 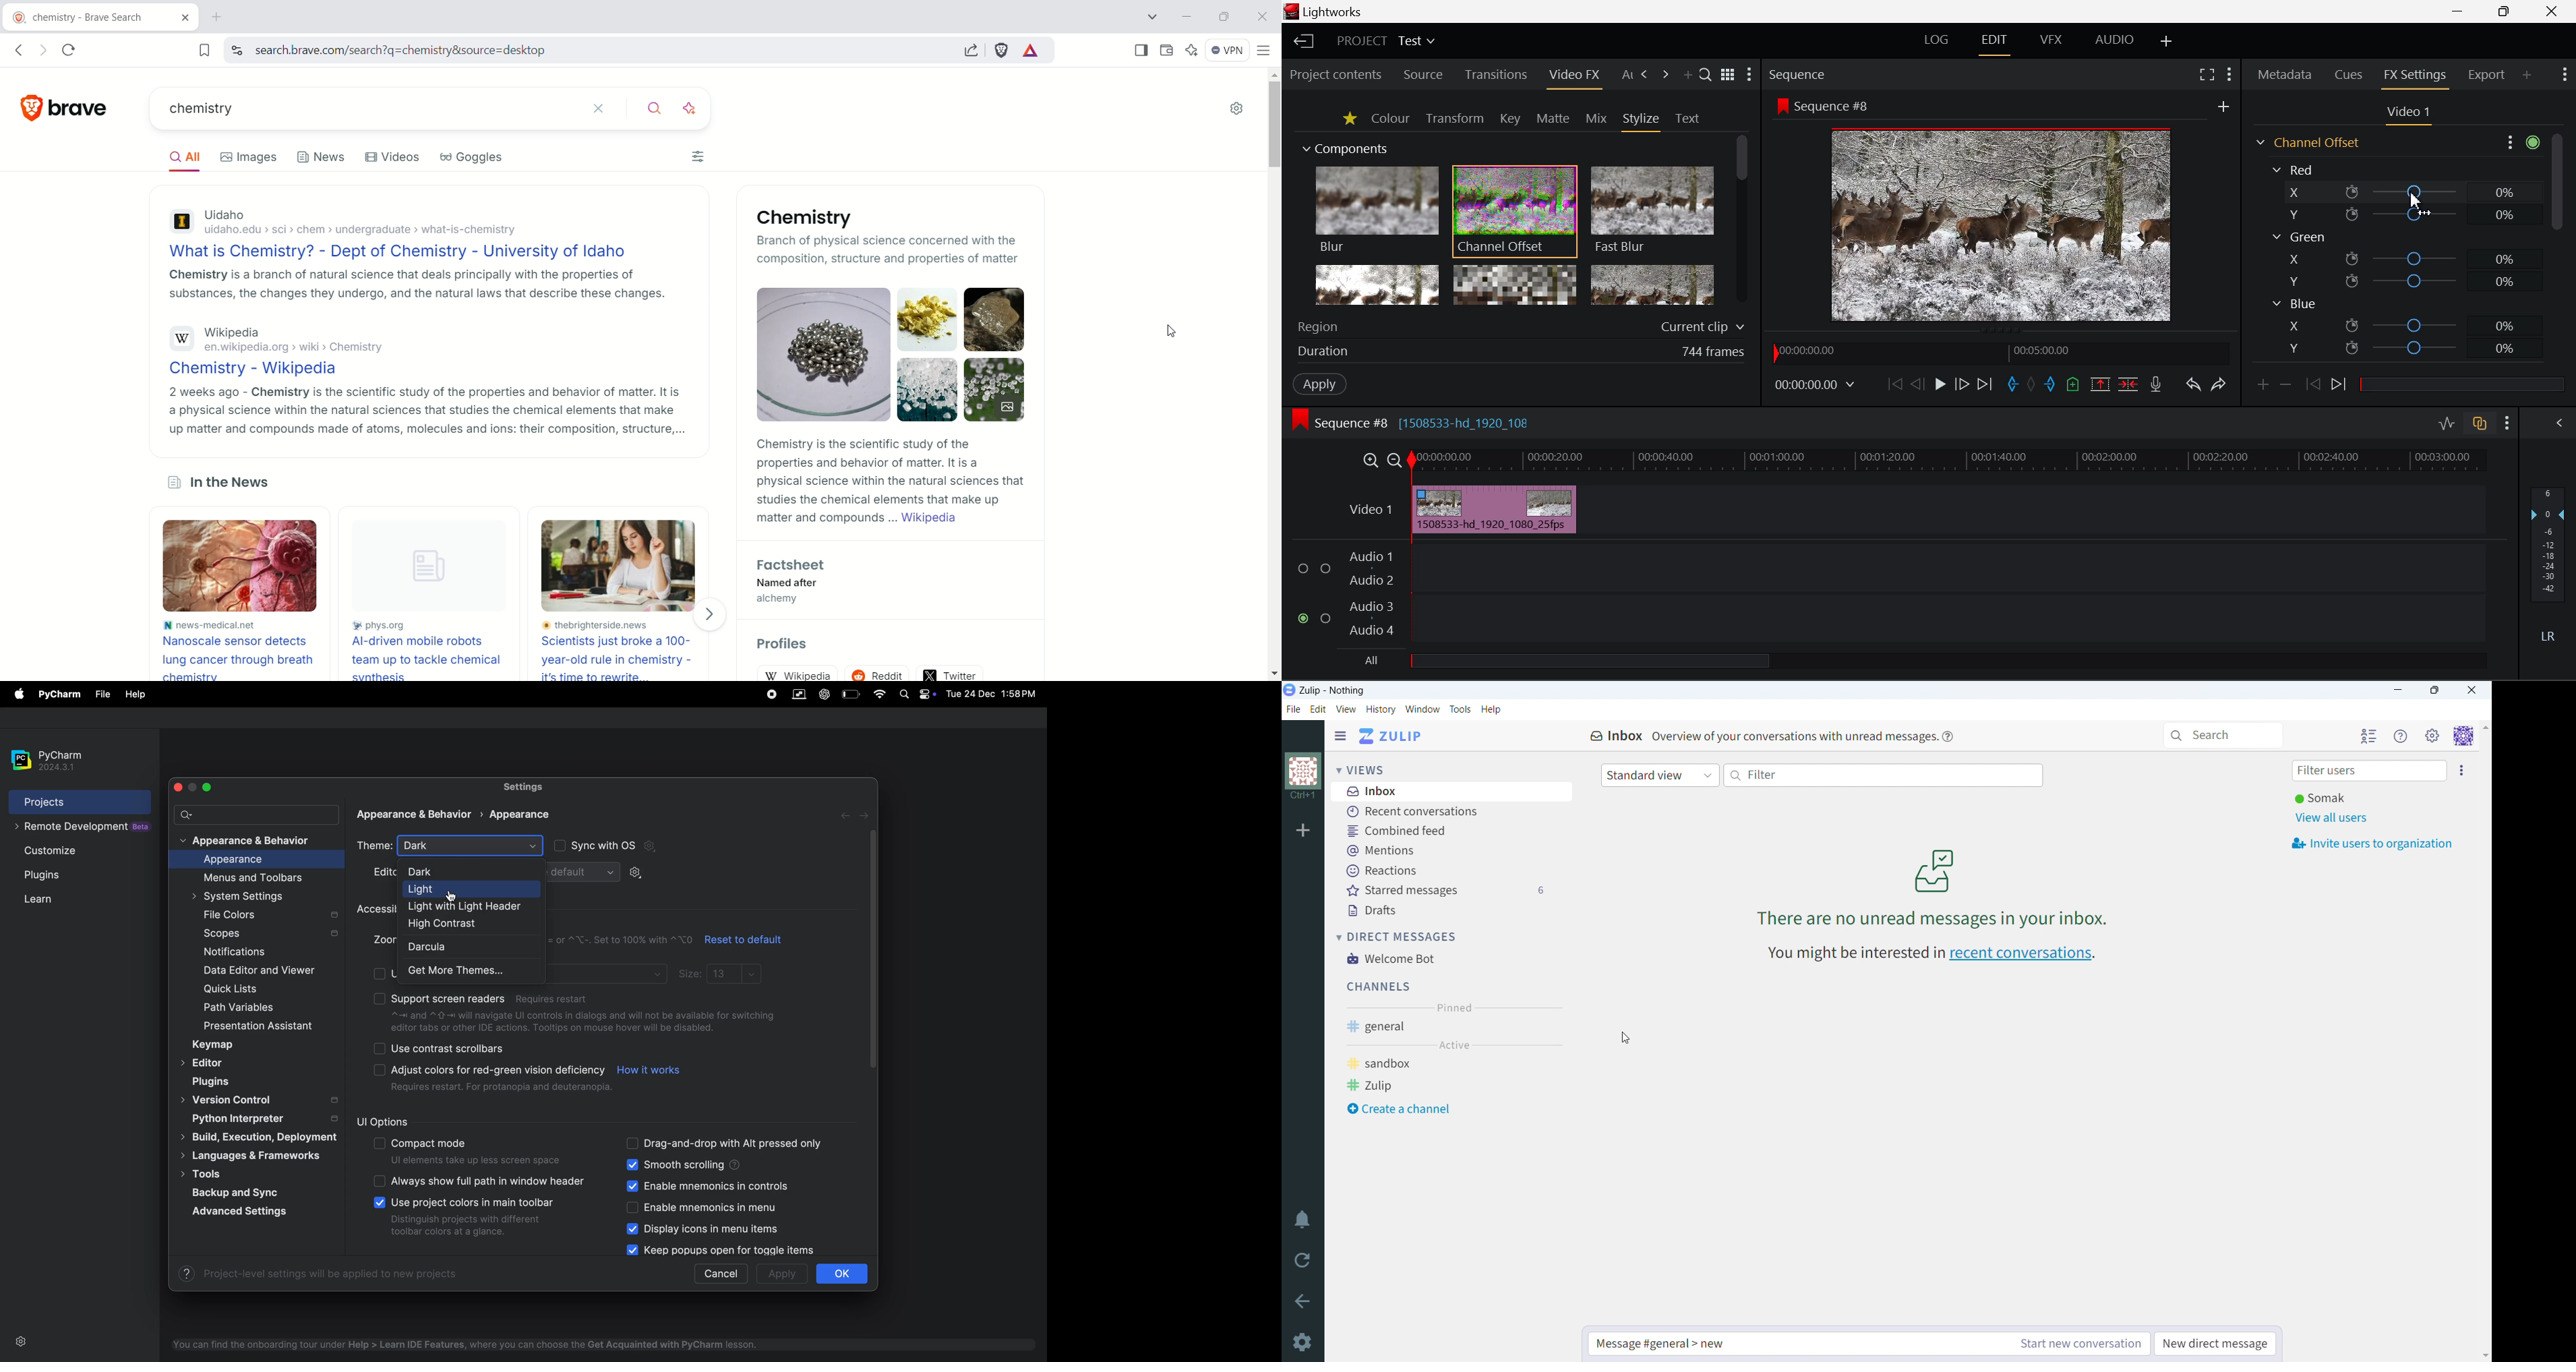 I want to click on Favorites, so click(x=1349, y=120).